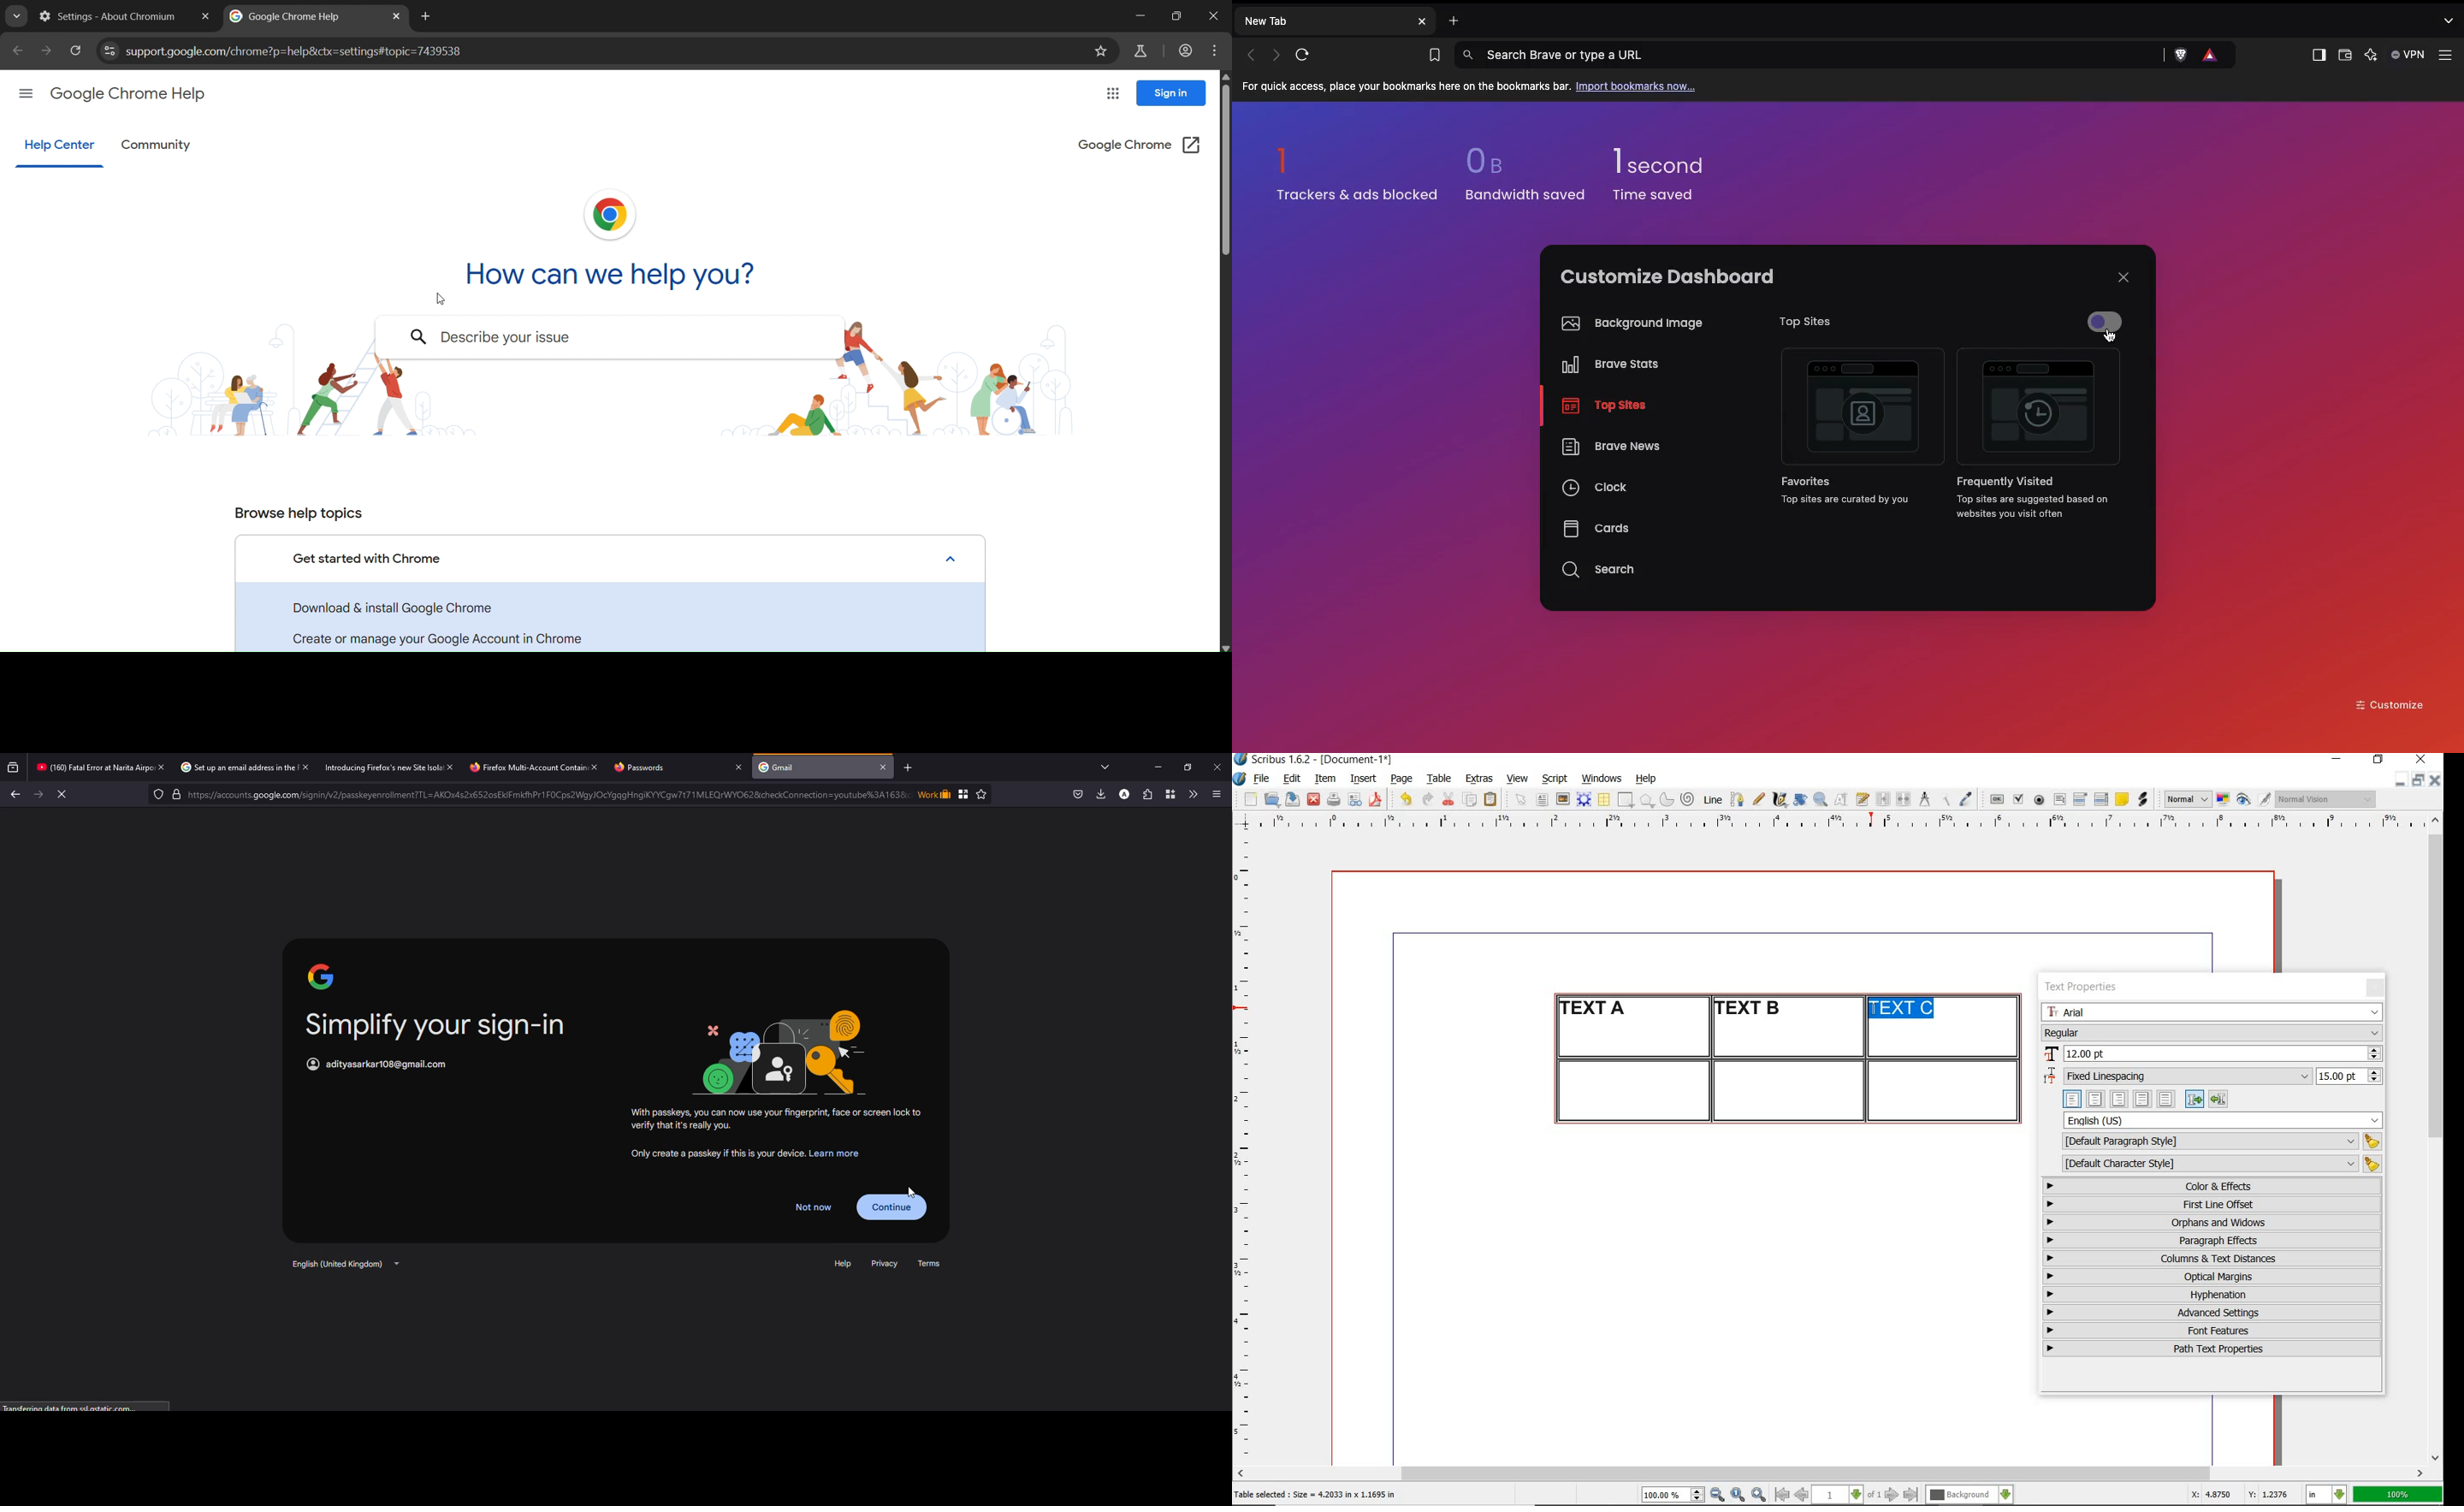 The height and width of the screenshot is (1512, 2464). Describe the element at coordinates (1471, 801) in the screenshot. I see `copy` at that location.